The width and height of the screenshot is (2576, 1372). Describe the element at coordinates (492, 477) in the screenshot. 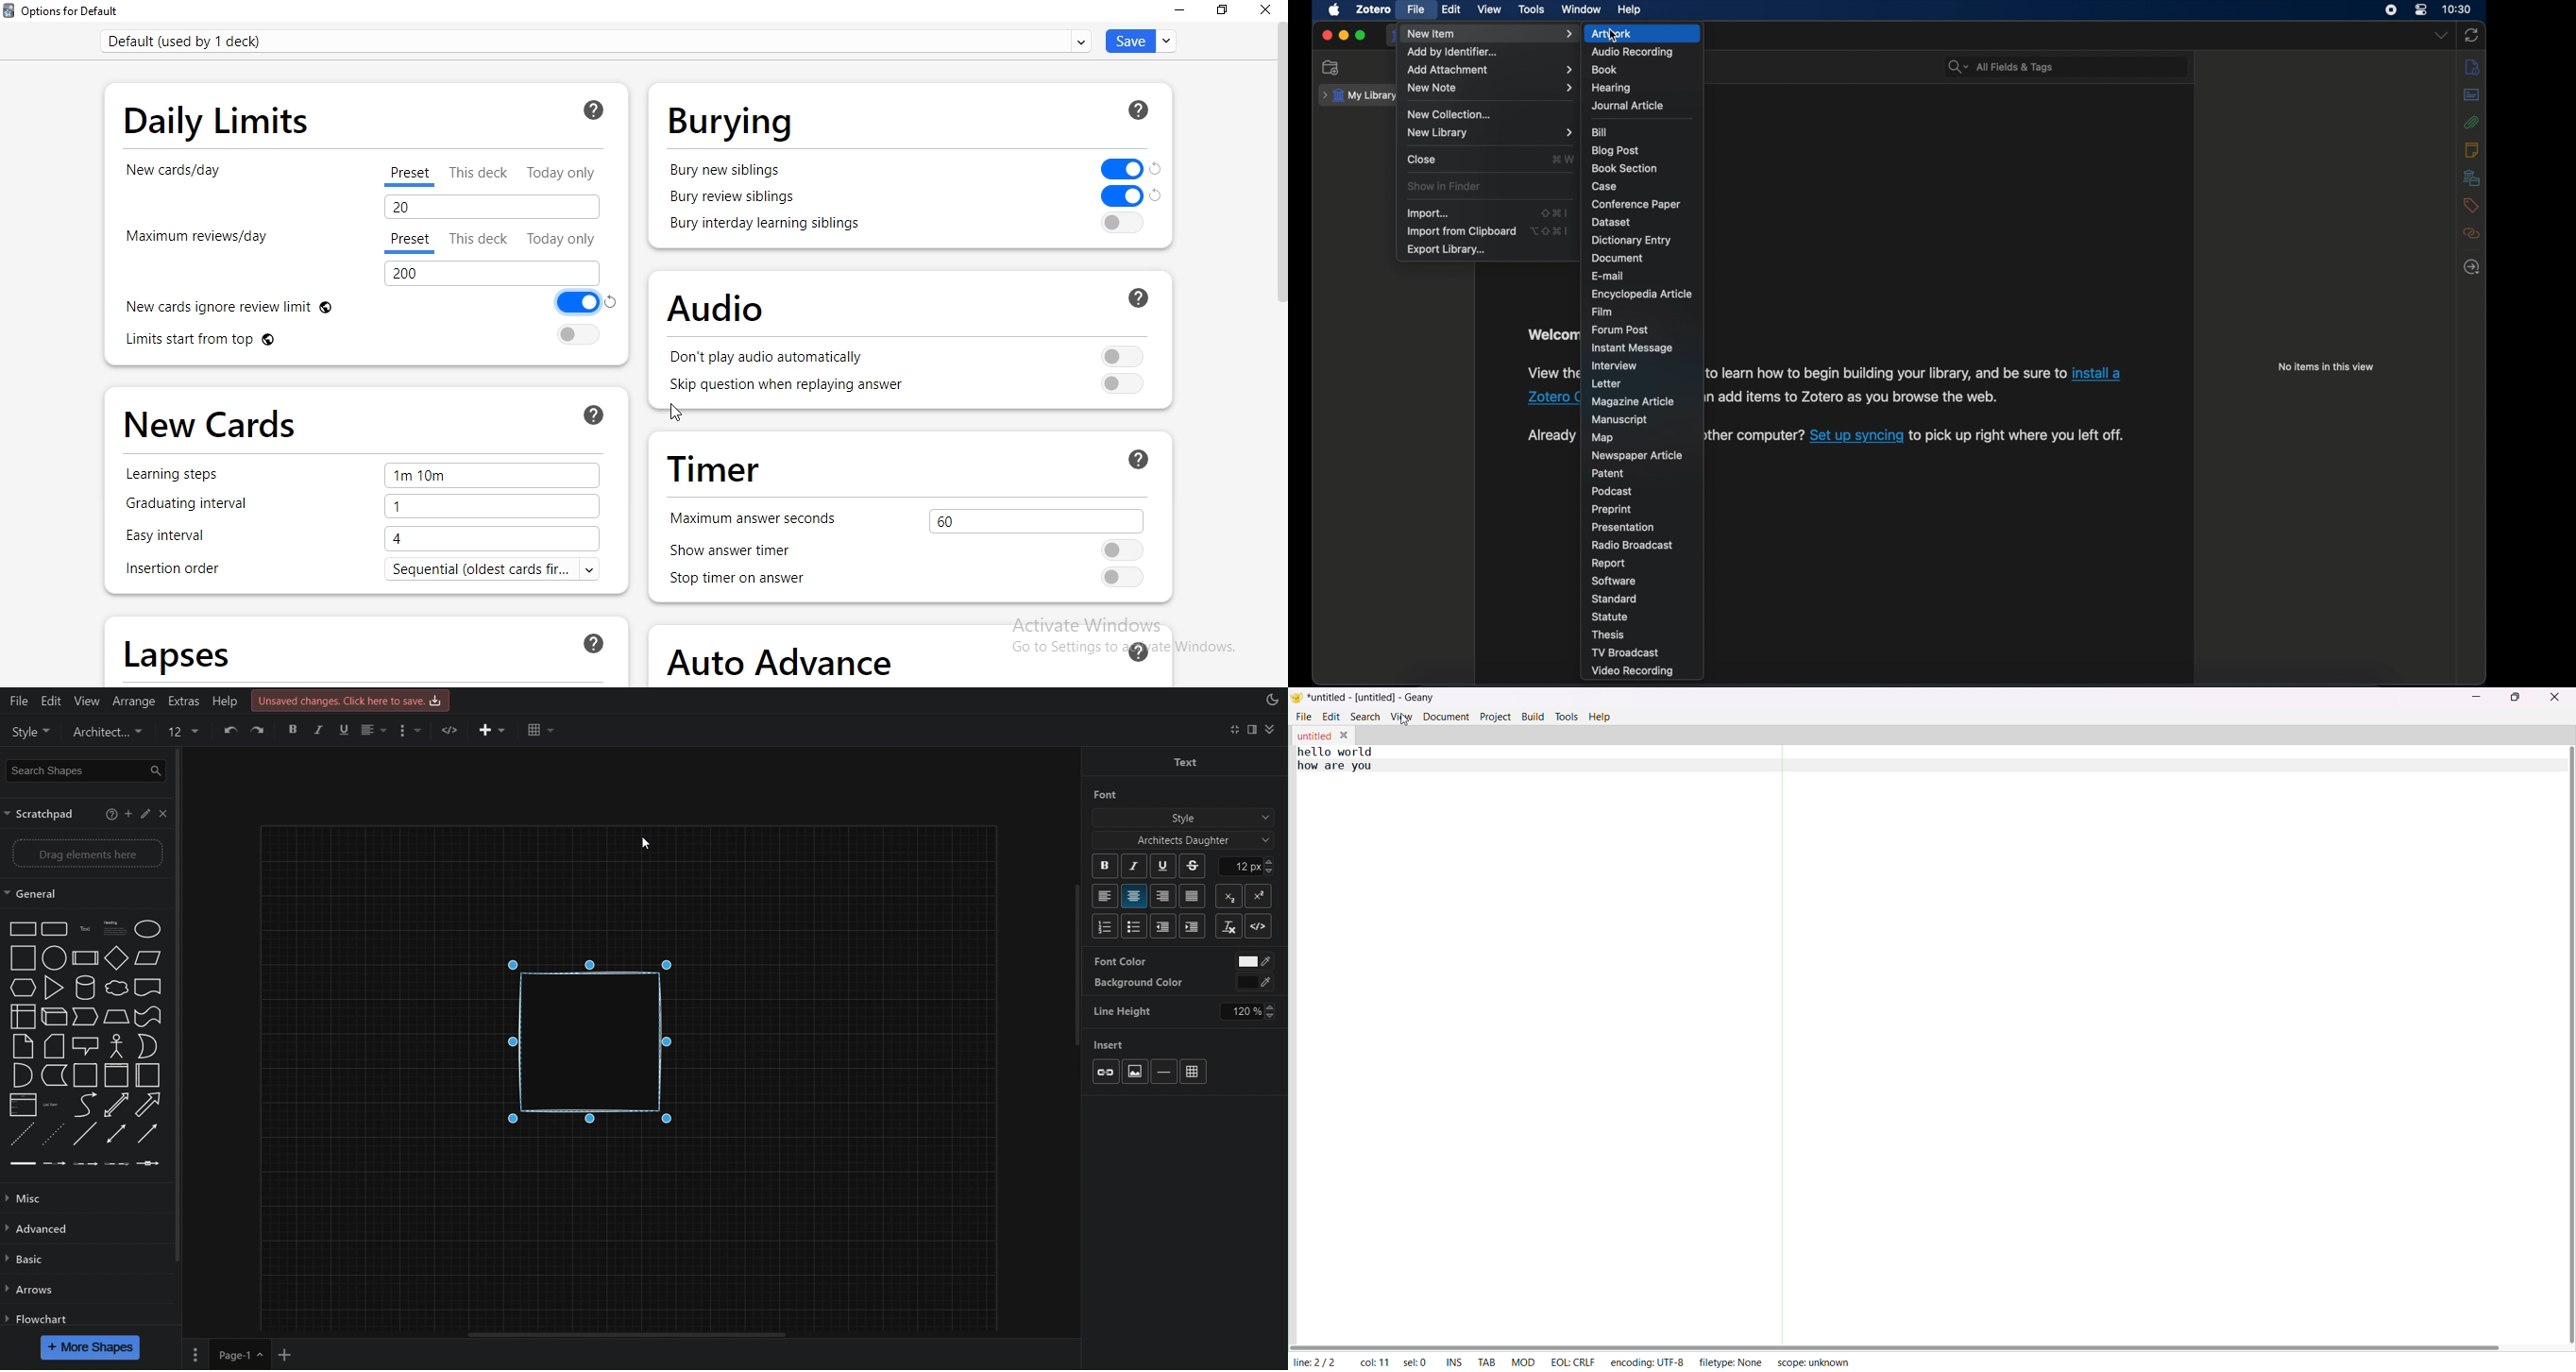

I see `1m 10m` at that location.